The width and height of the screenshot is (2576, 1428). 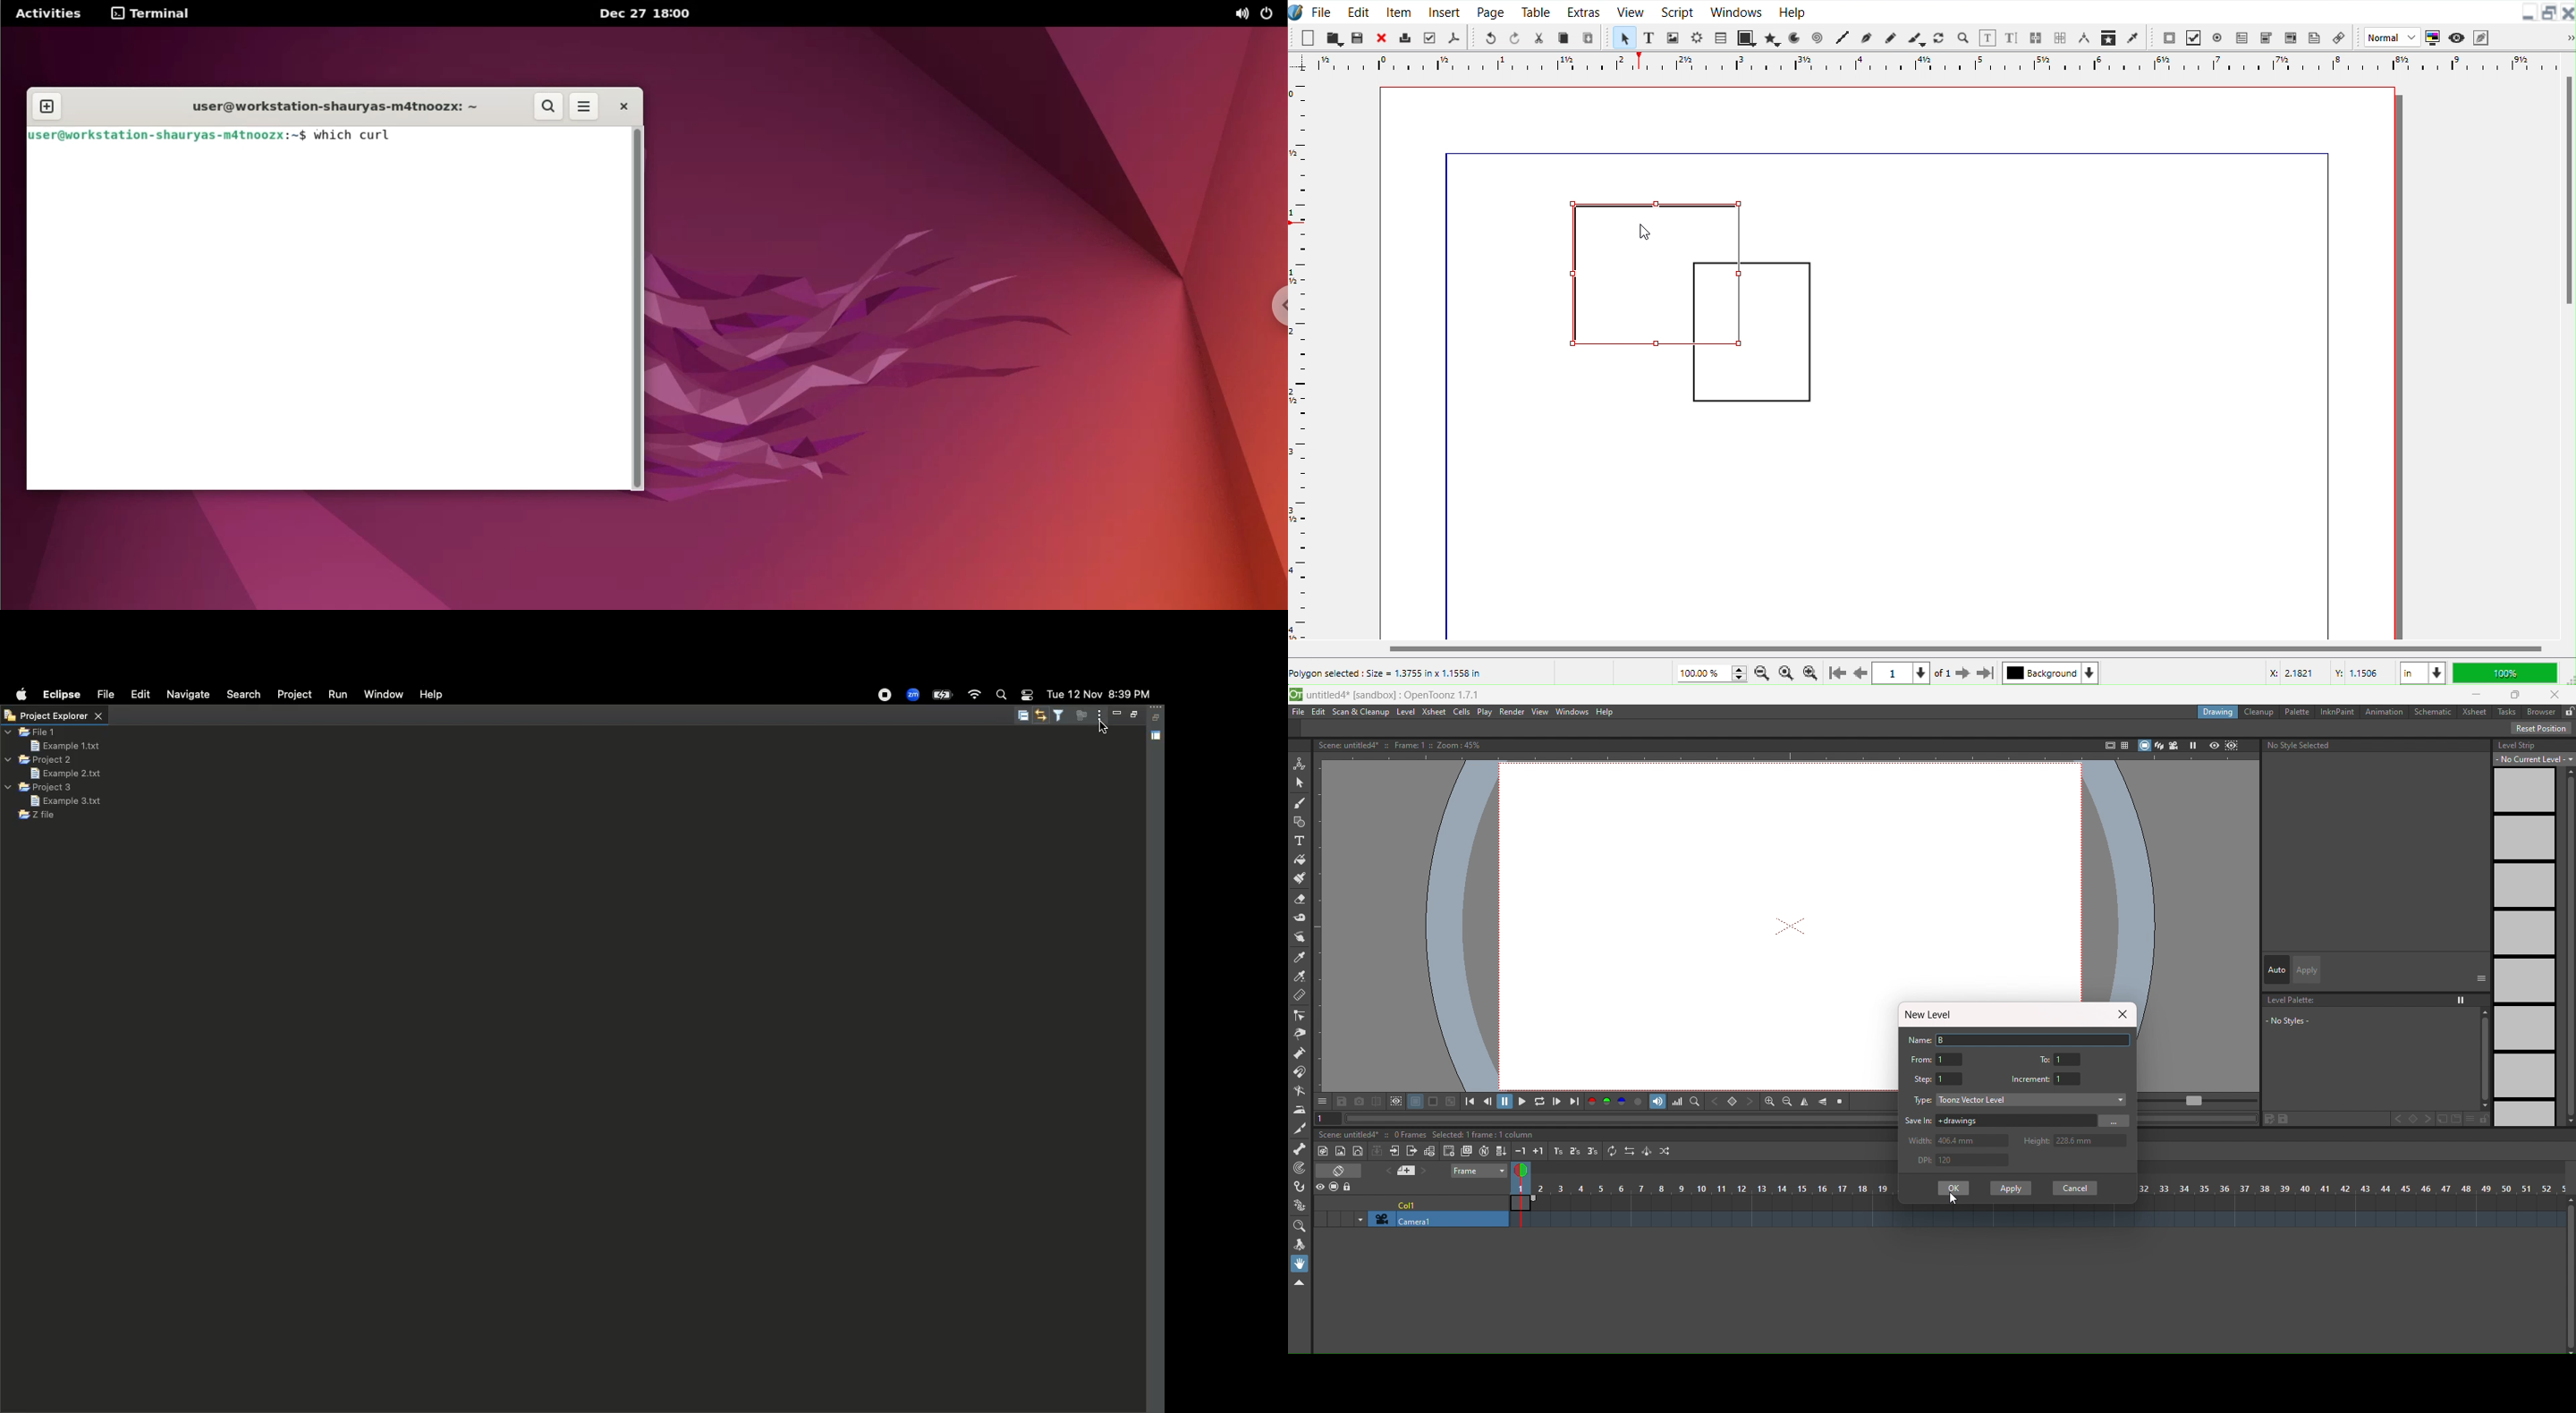 I want to click on Link Annotation, so click(x=2339, y=37).